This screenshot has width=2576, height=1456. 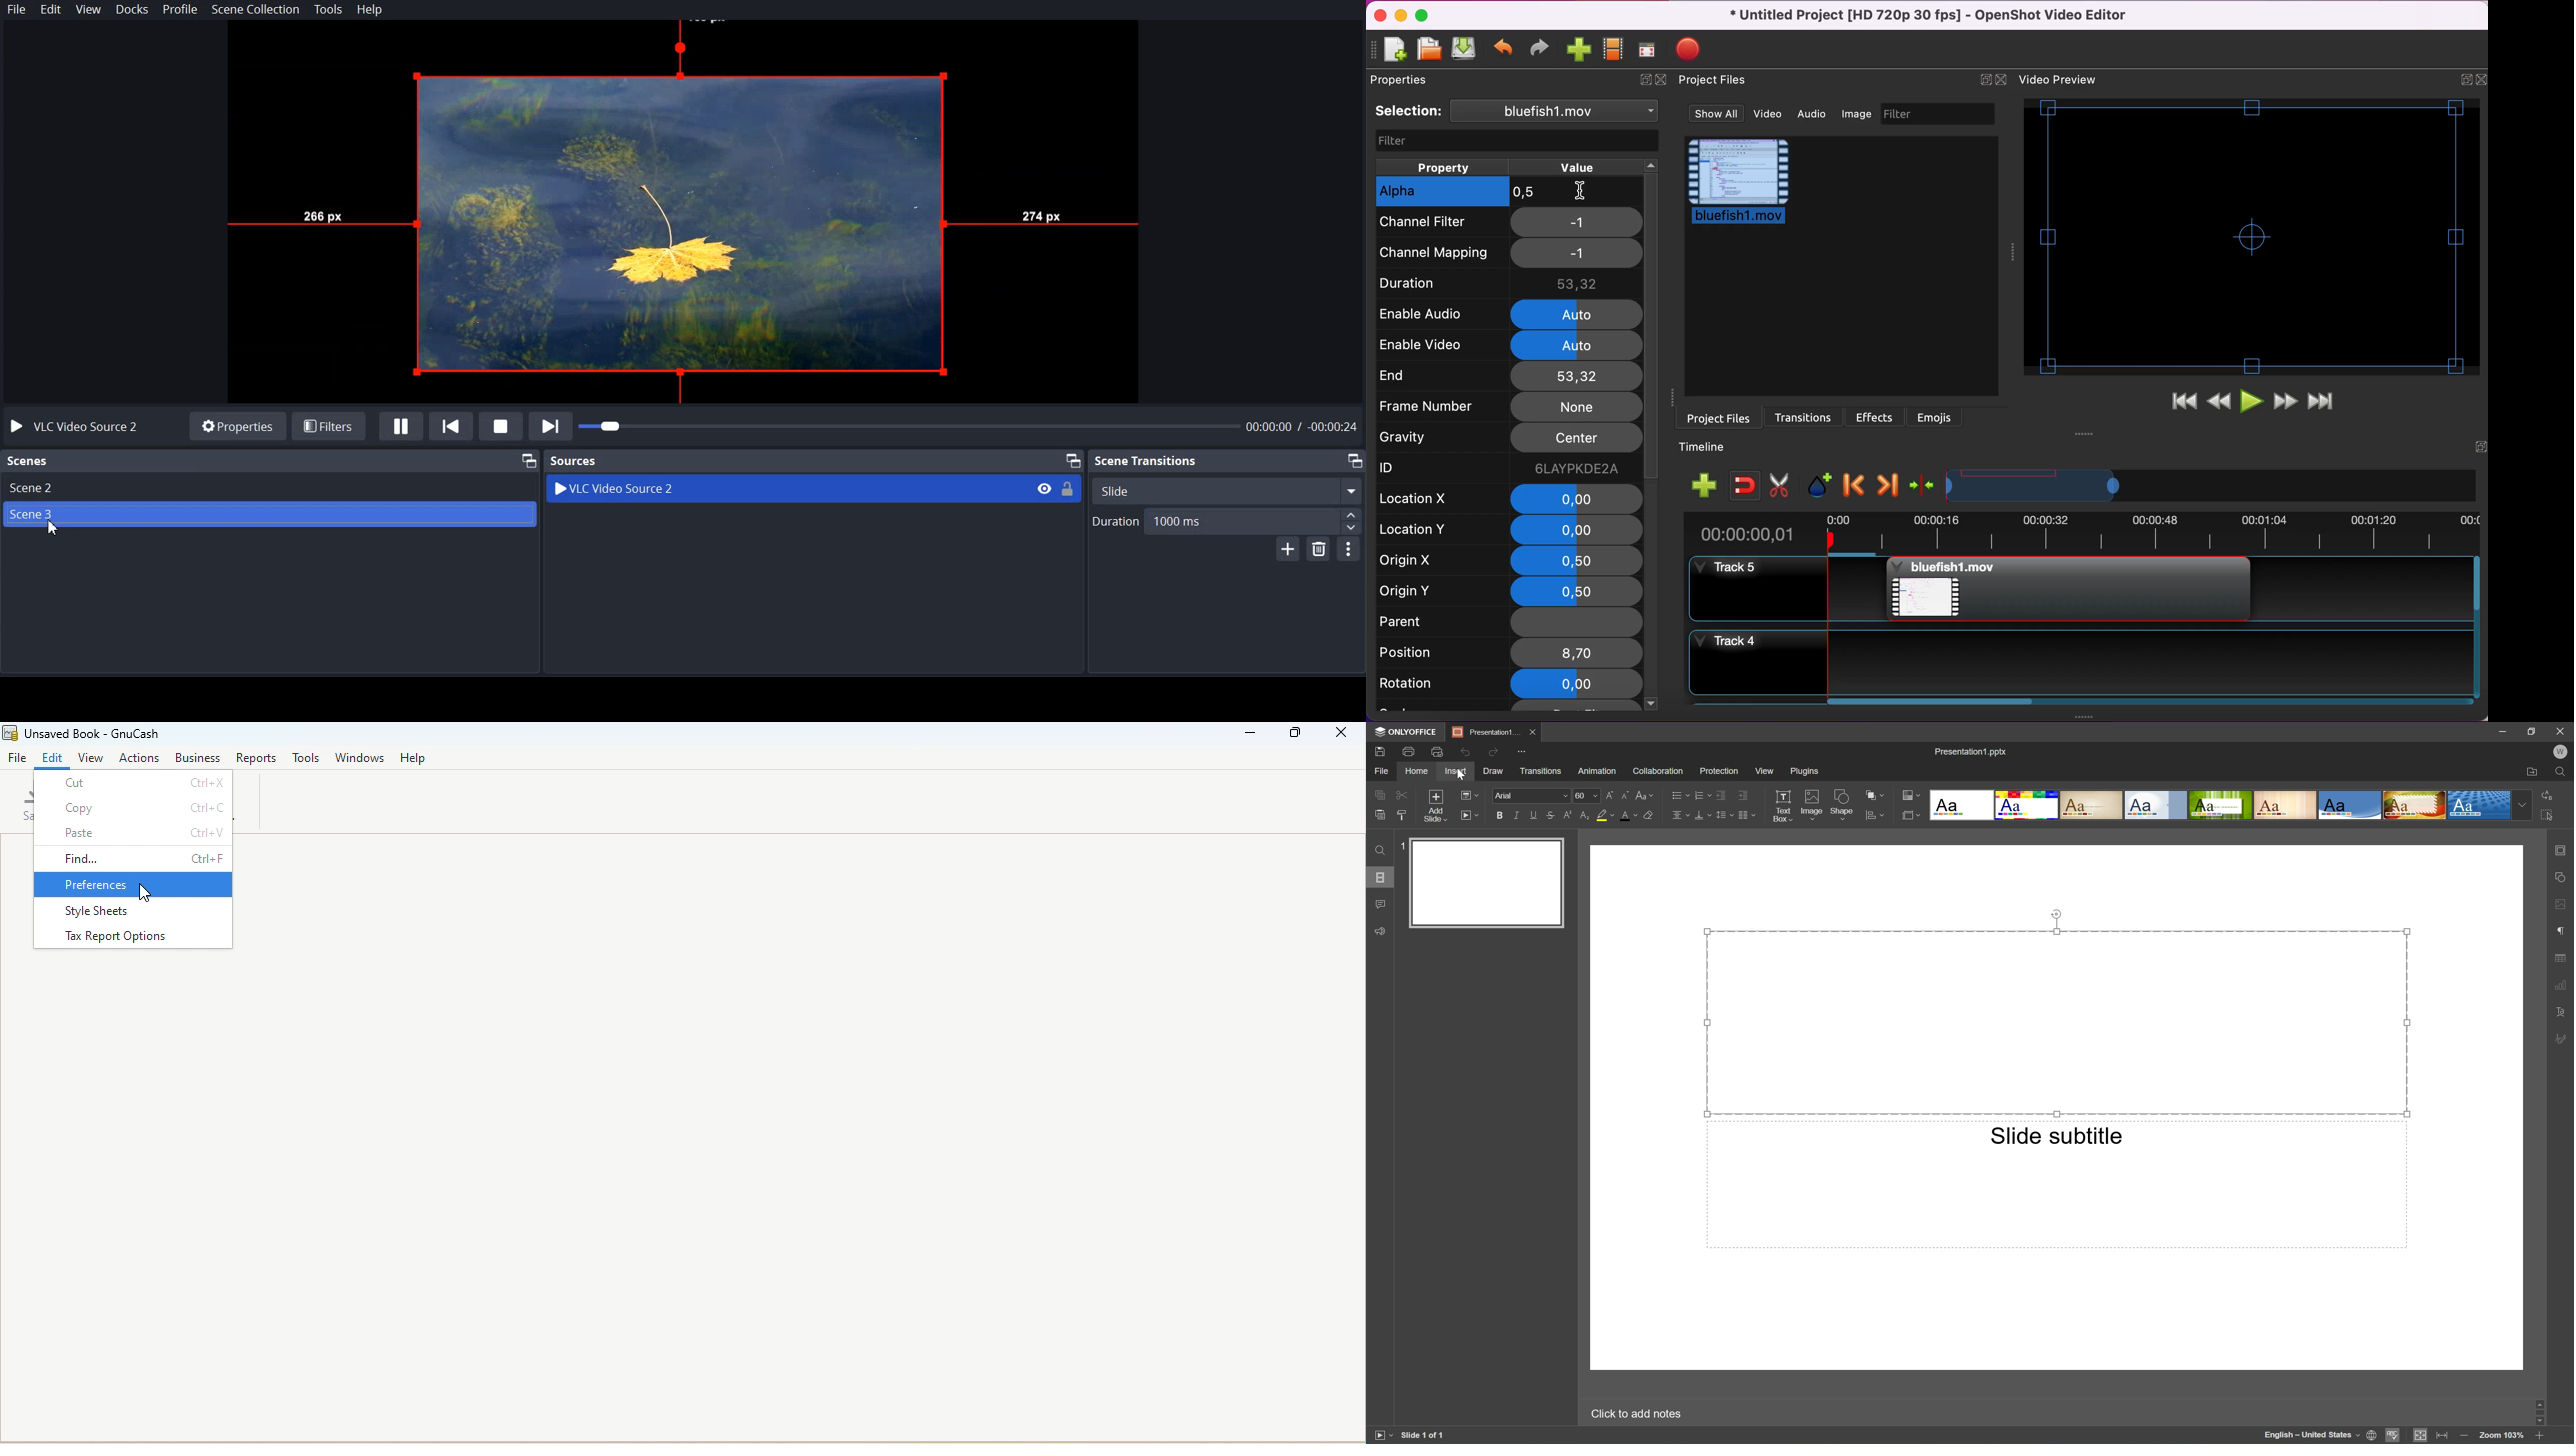 I want to click on expand/hide, so click(x=2460, y=82).